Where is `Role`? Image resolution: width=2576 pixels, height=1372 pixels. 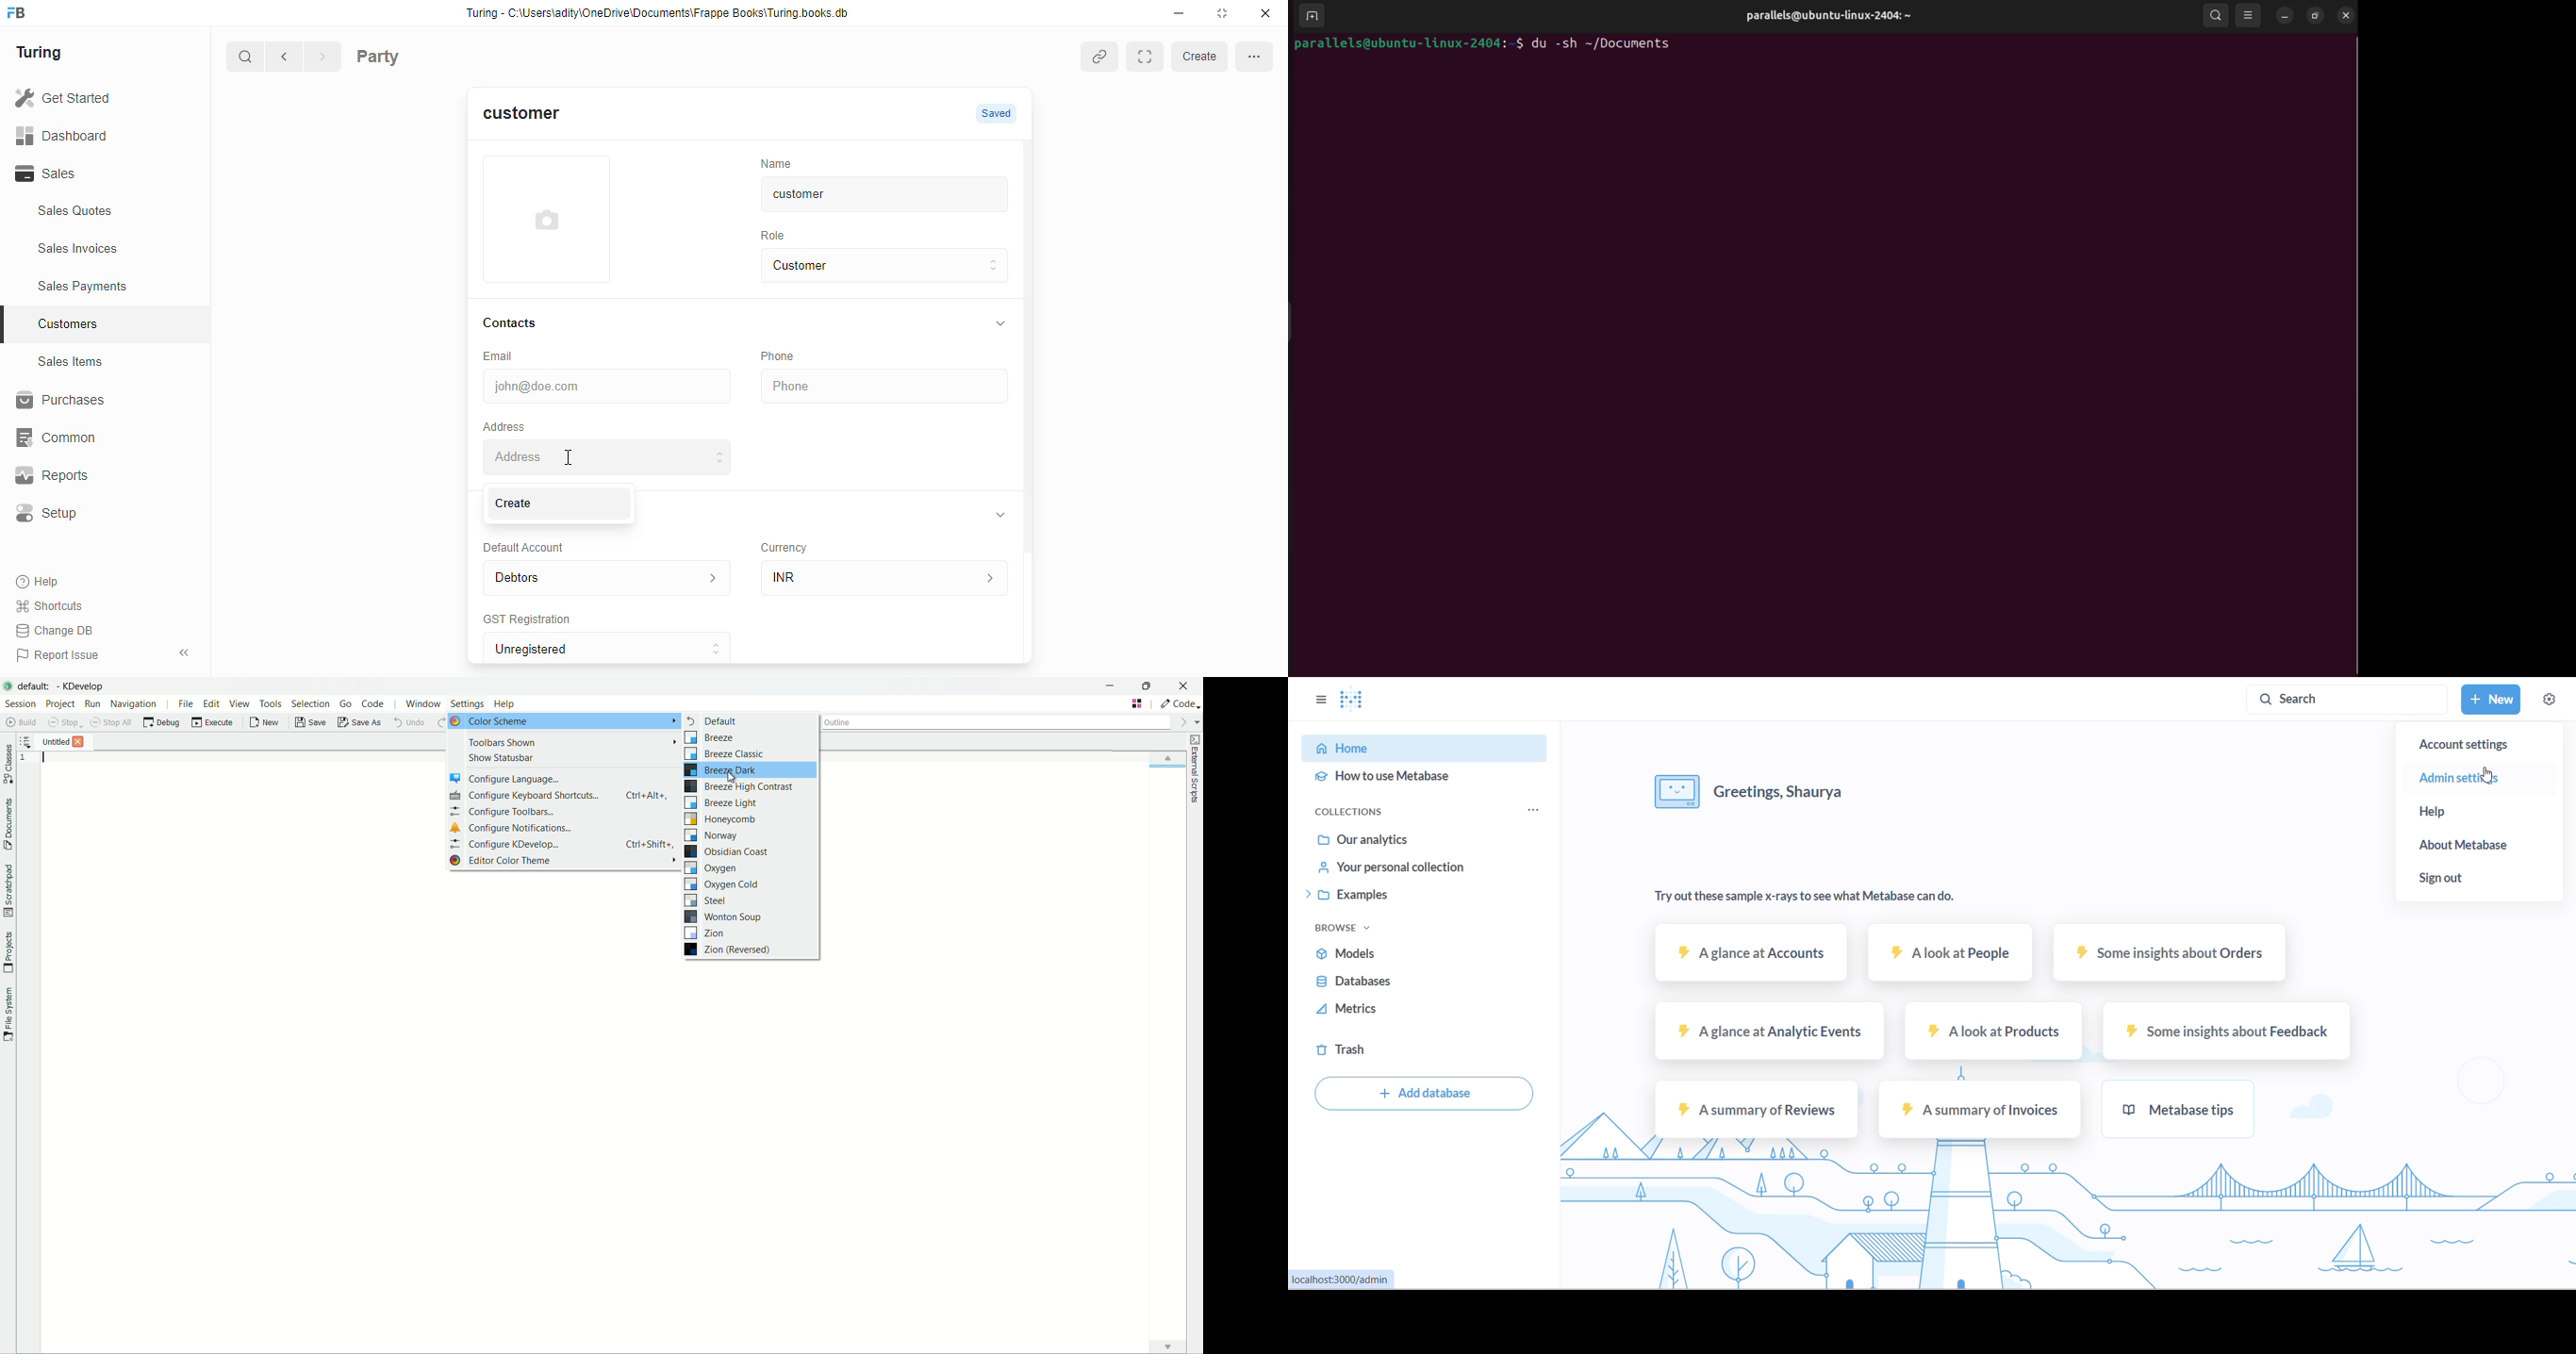 Role is located at coordinates (775, 236).